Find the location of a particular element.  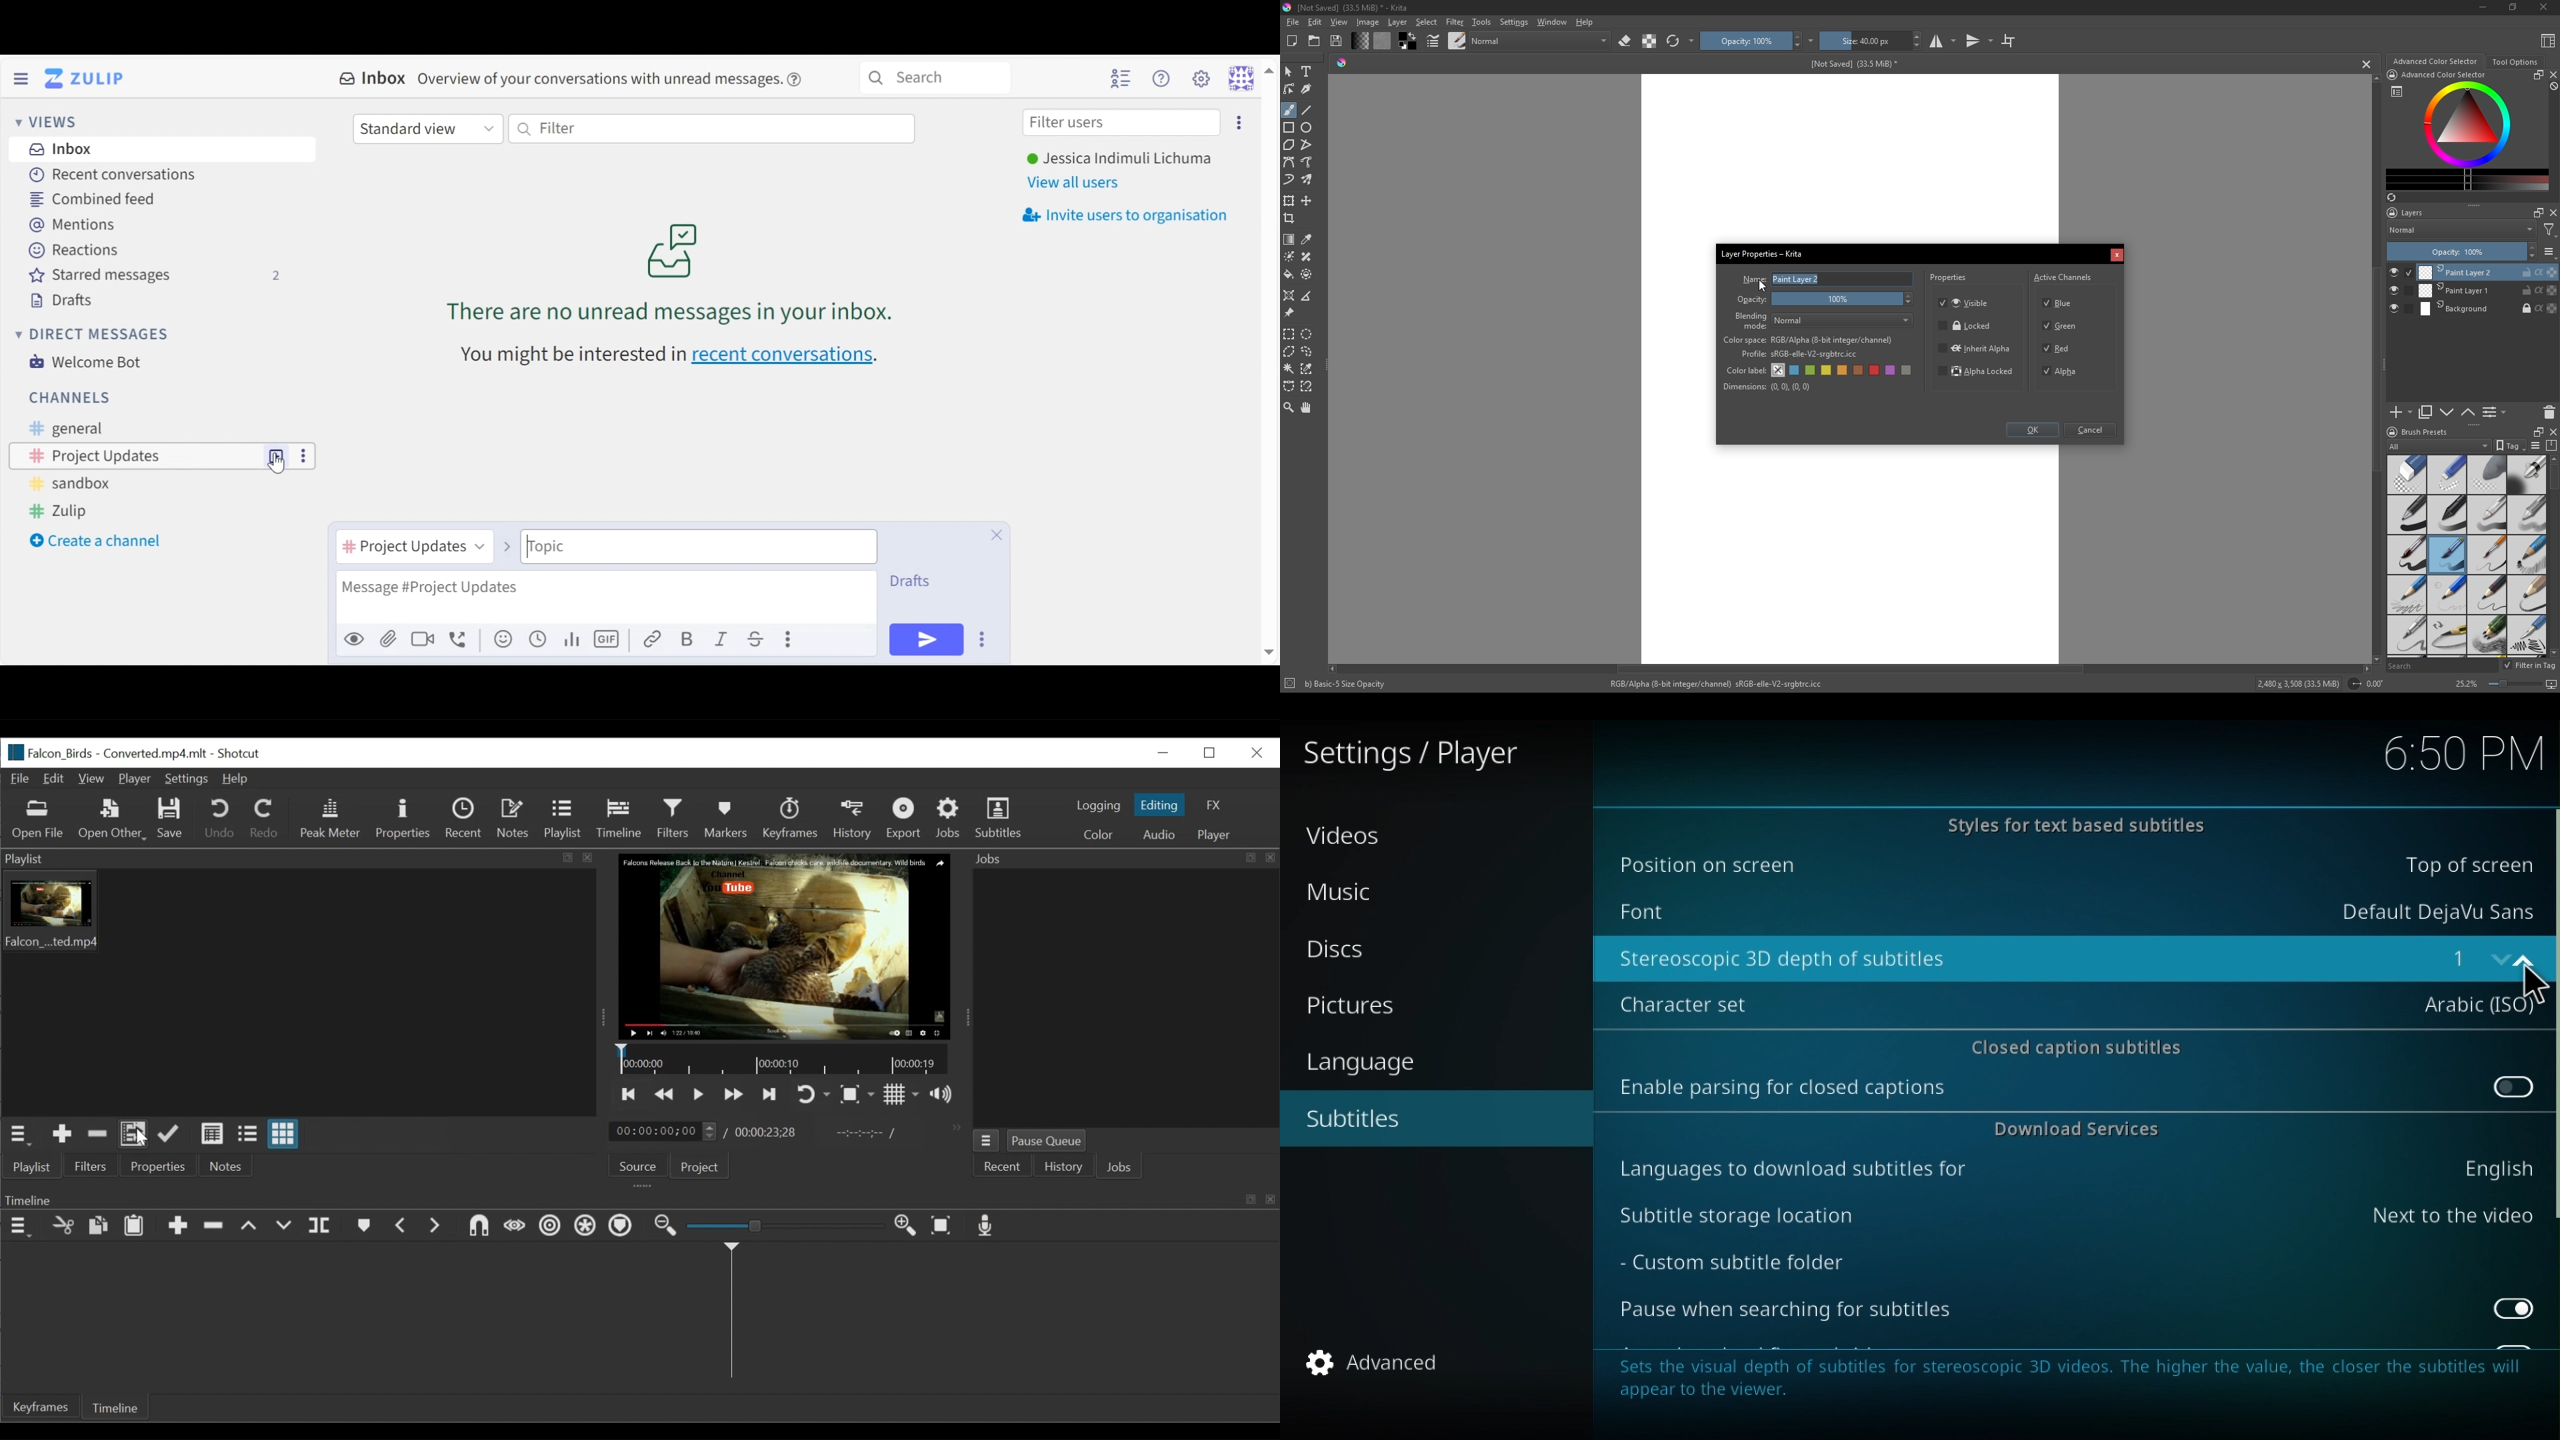

close is located at coordinates (2552, 75).